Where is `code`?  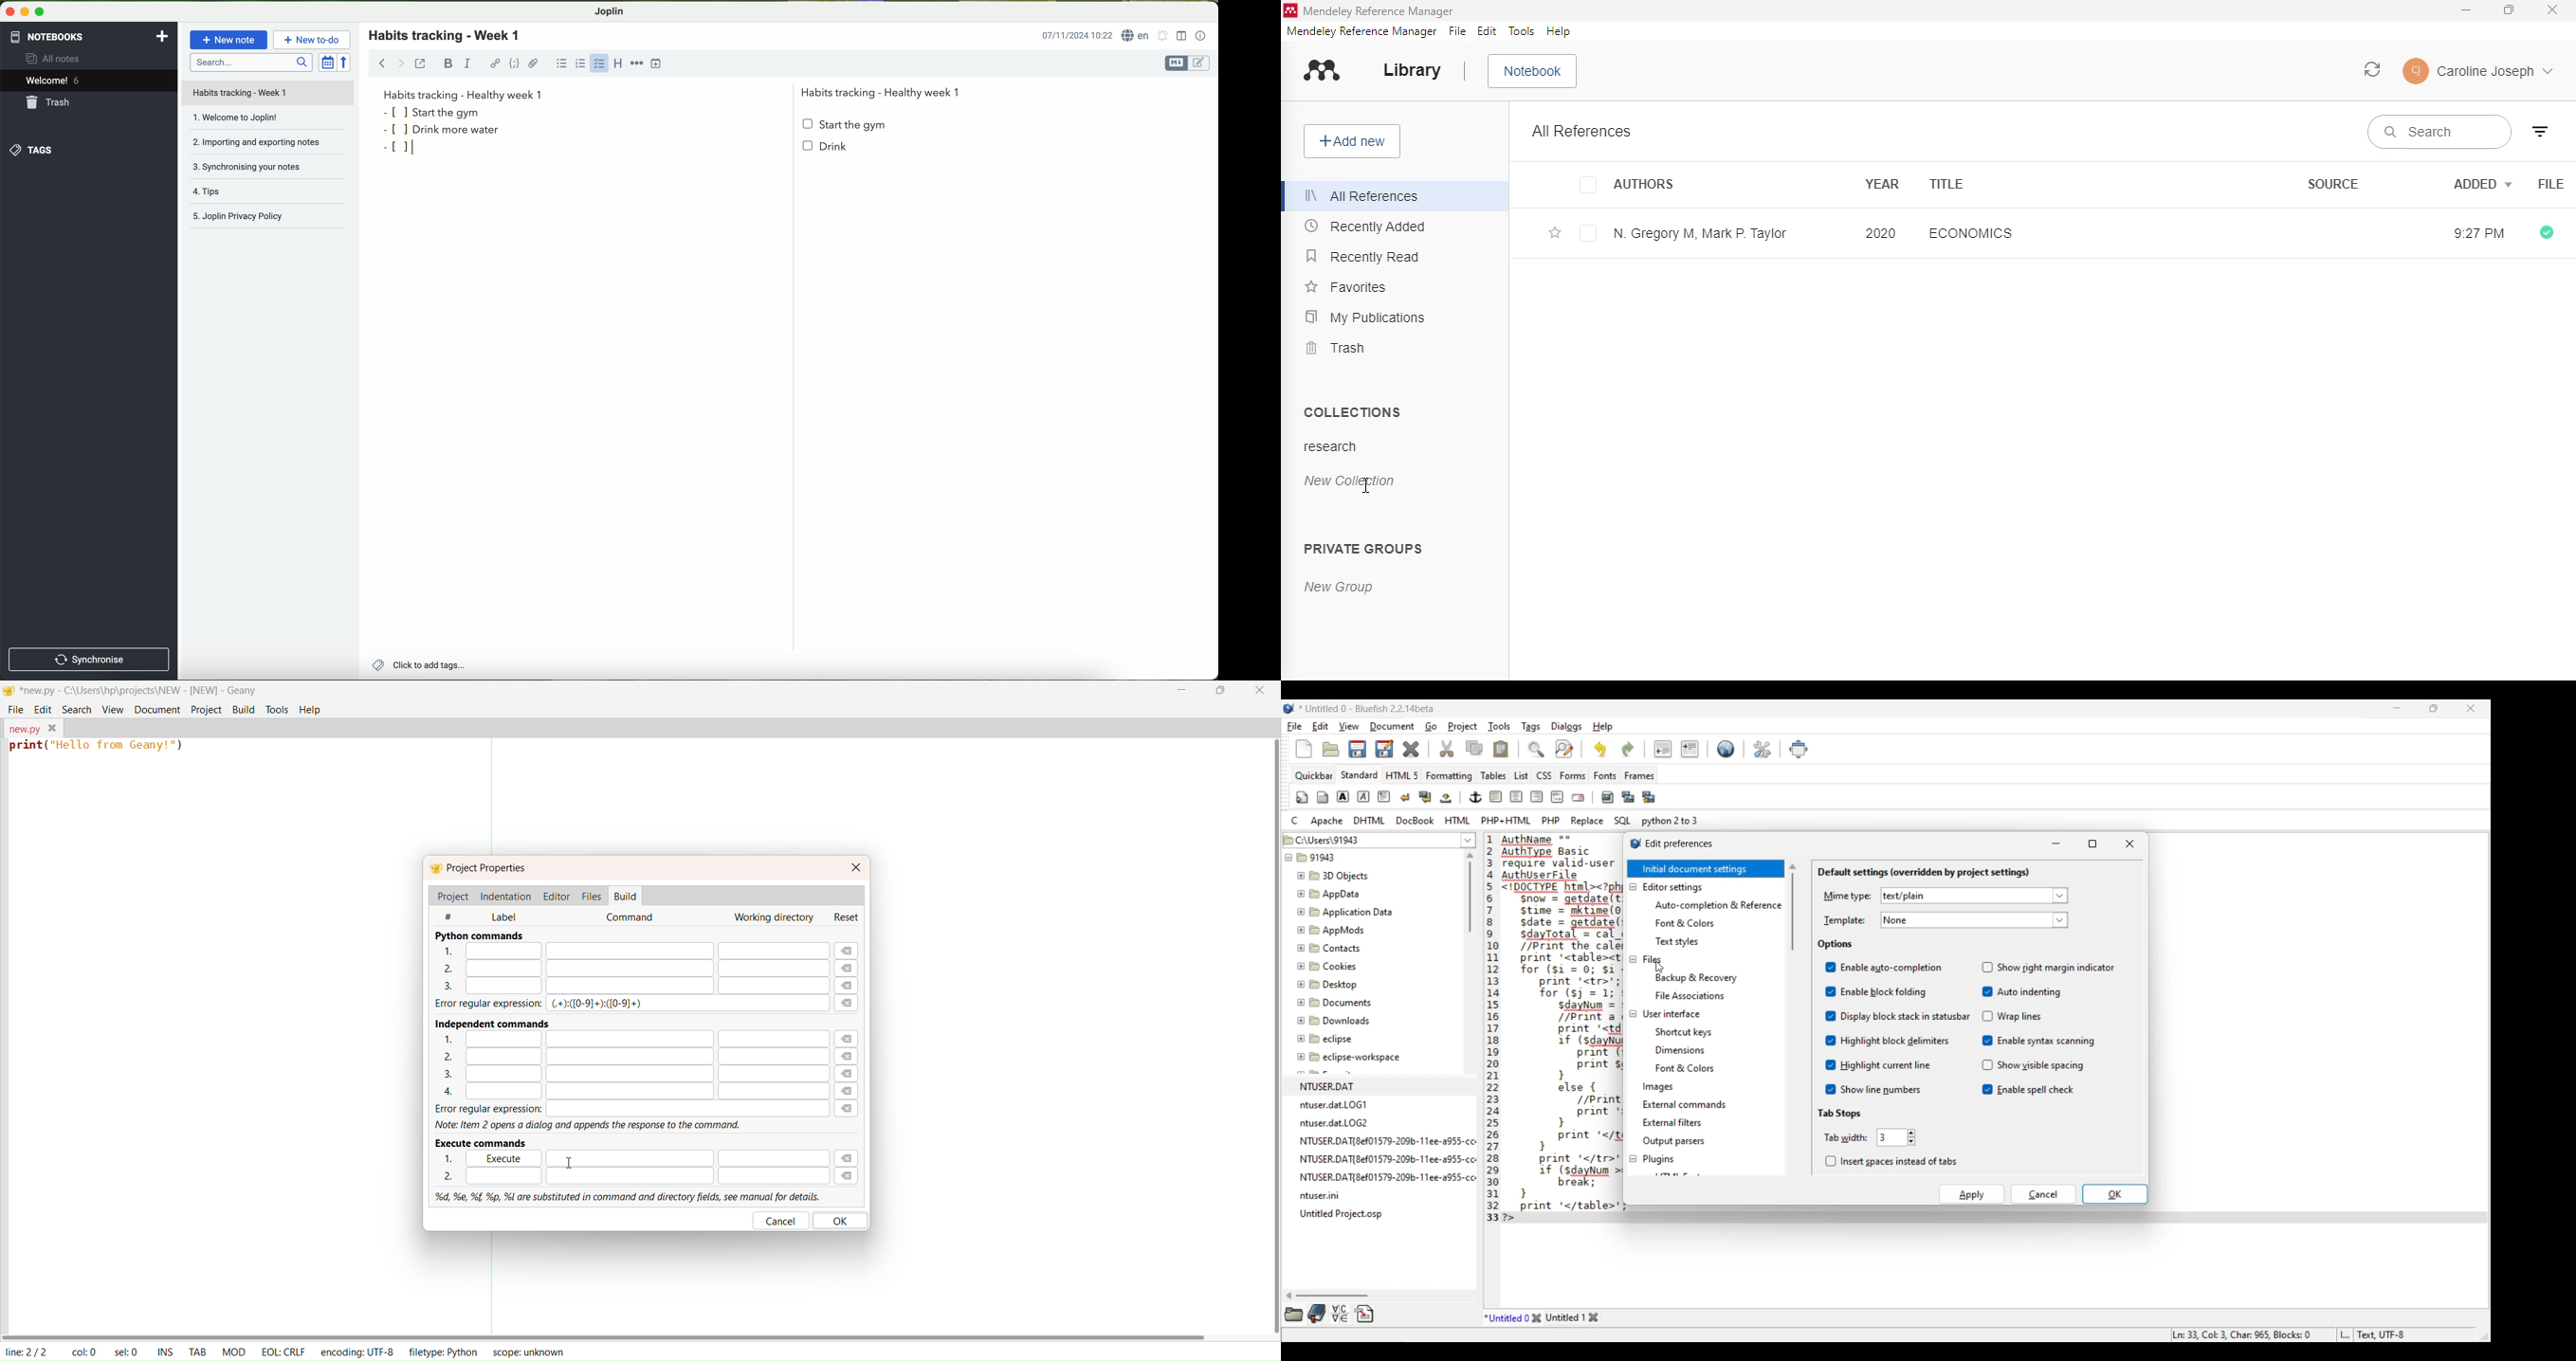 code is located at coordinates (516, 63).